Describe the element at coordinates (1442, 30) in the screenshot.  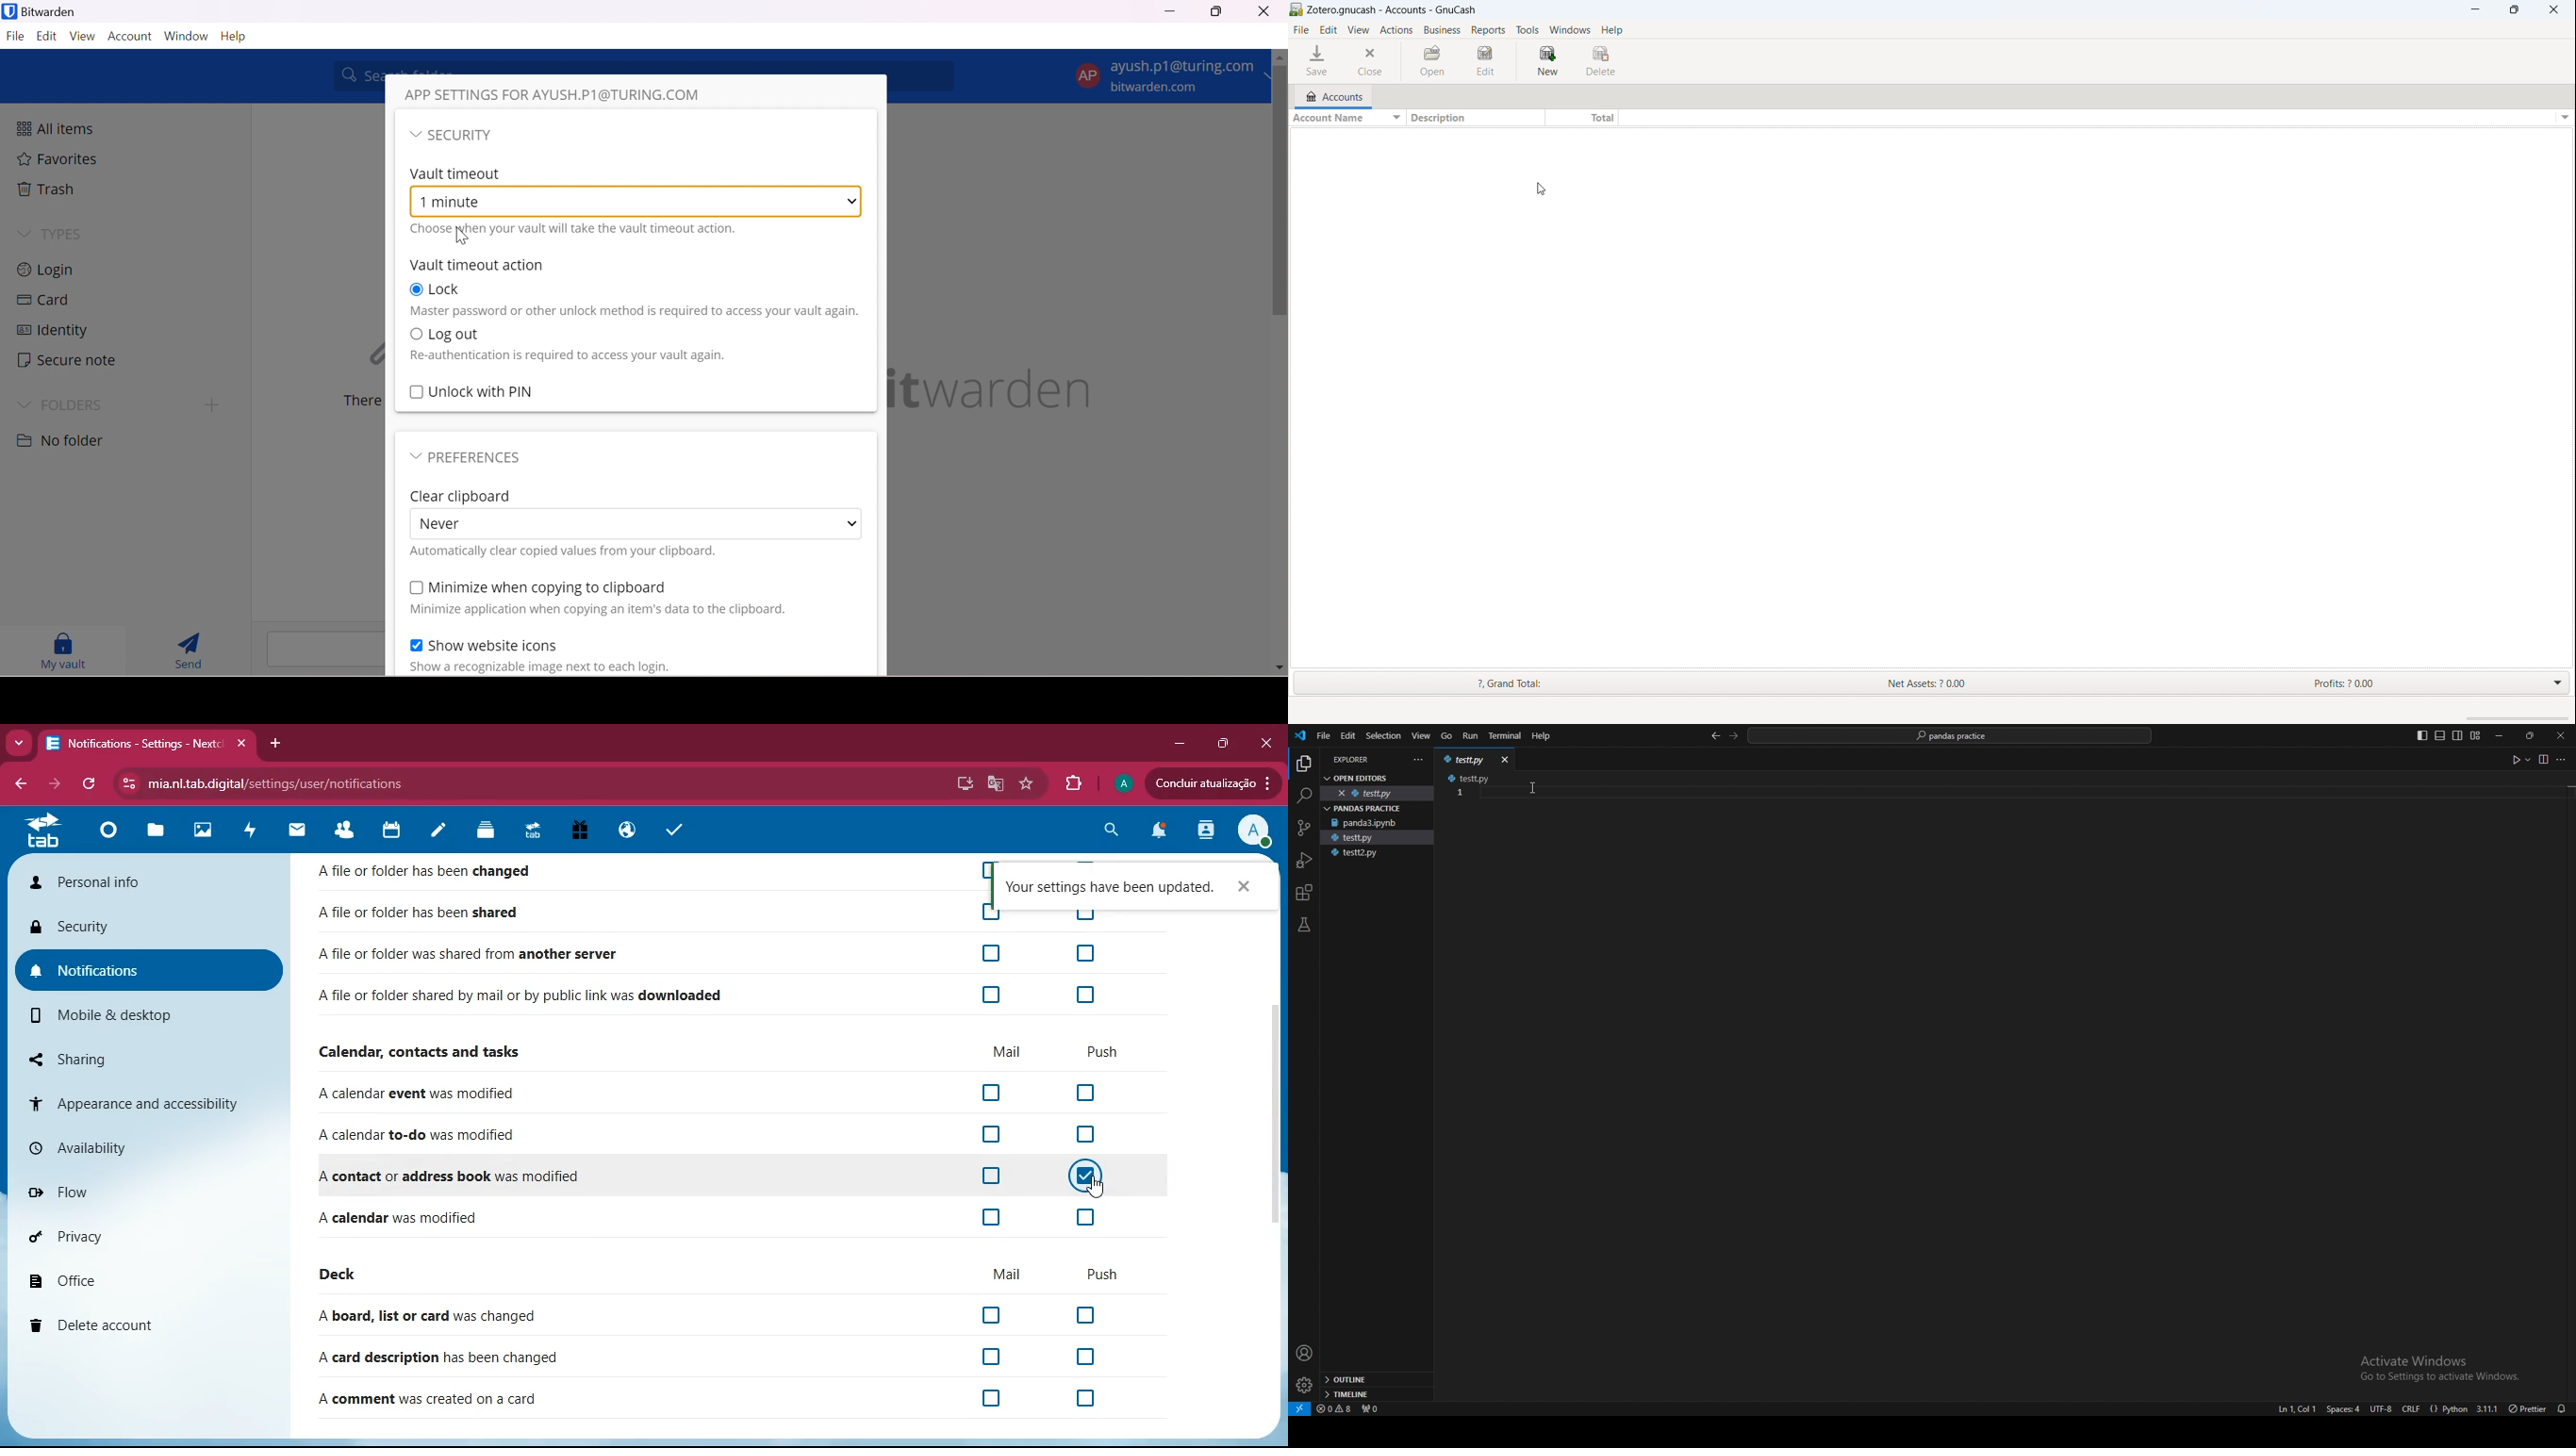
I see `business` at that location.